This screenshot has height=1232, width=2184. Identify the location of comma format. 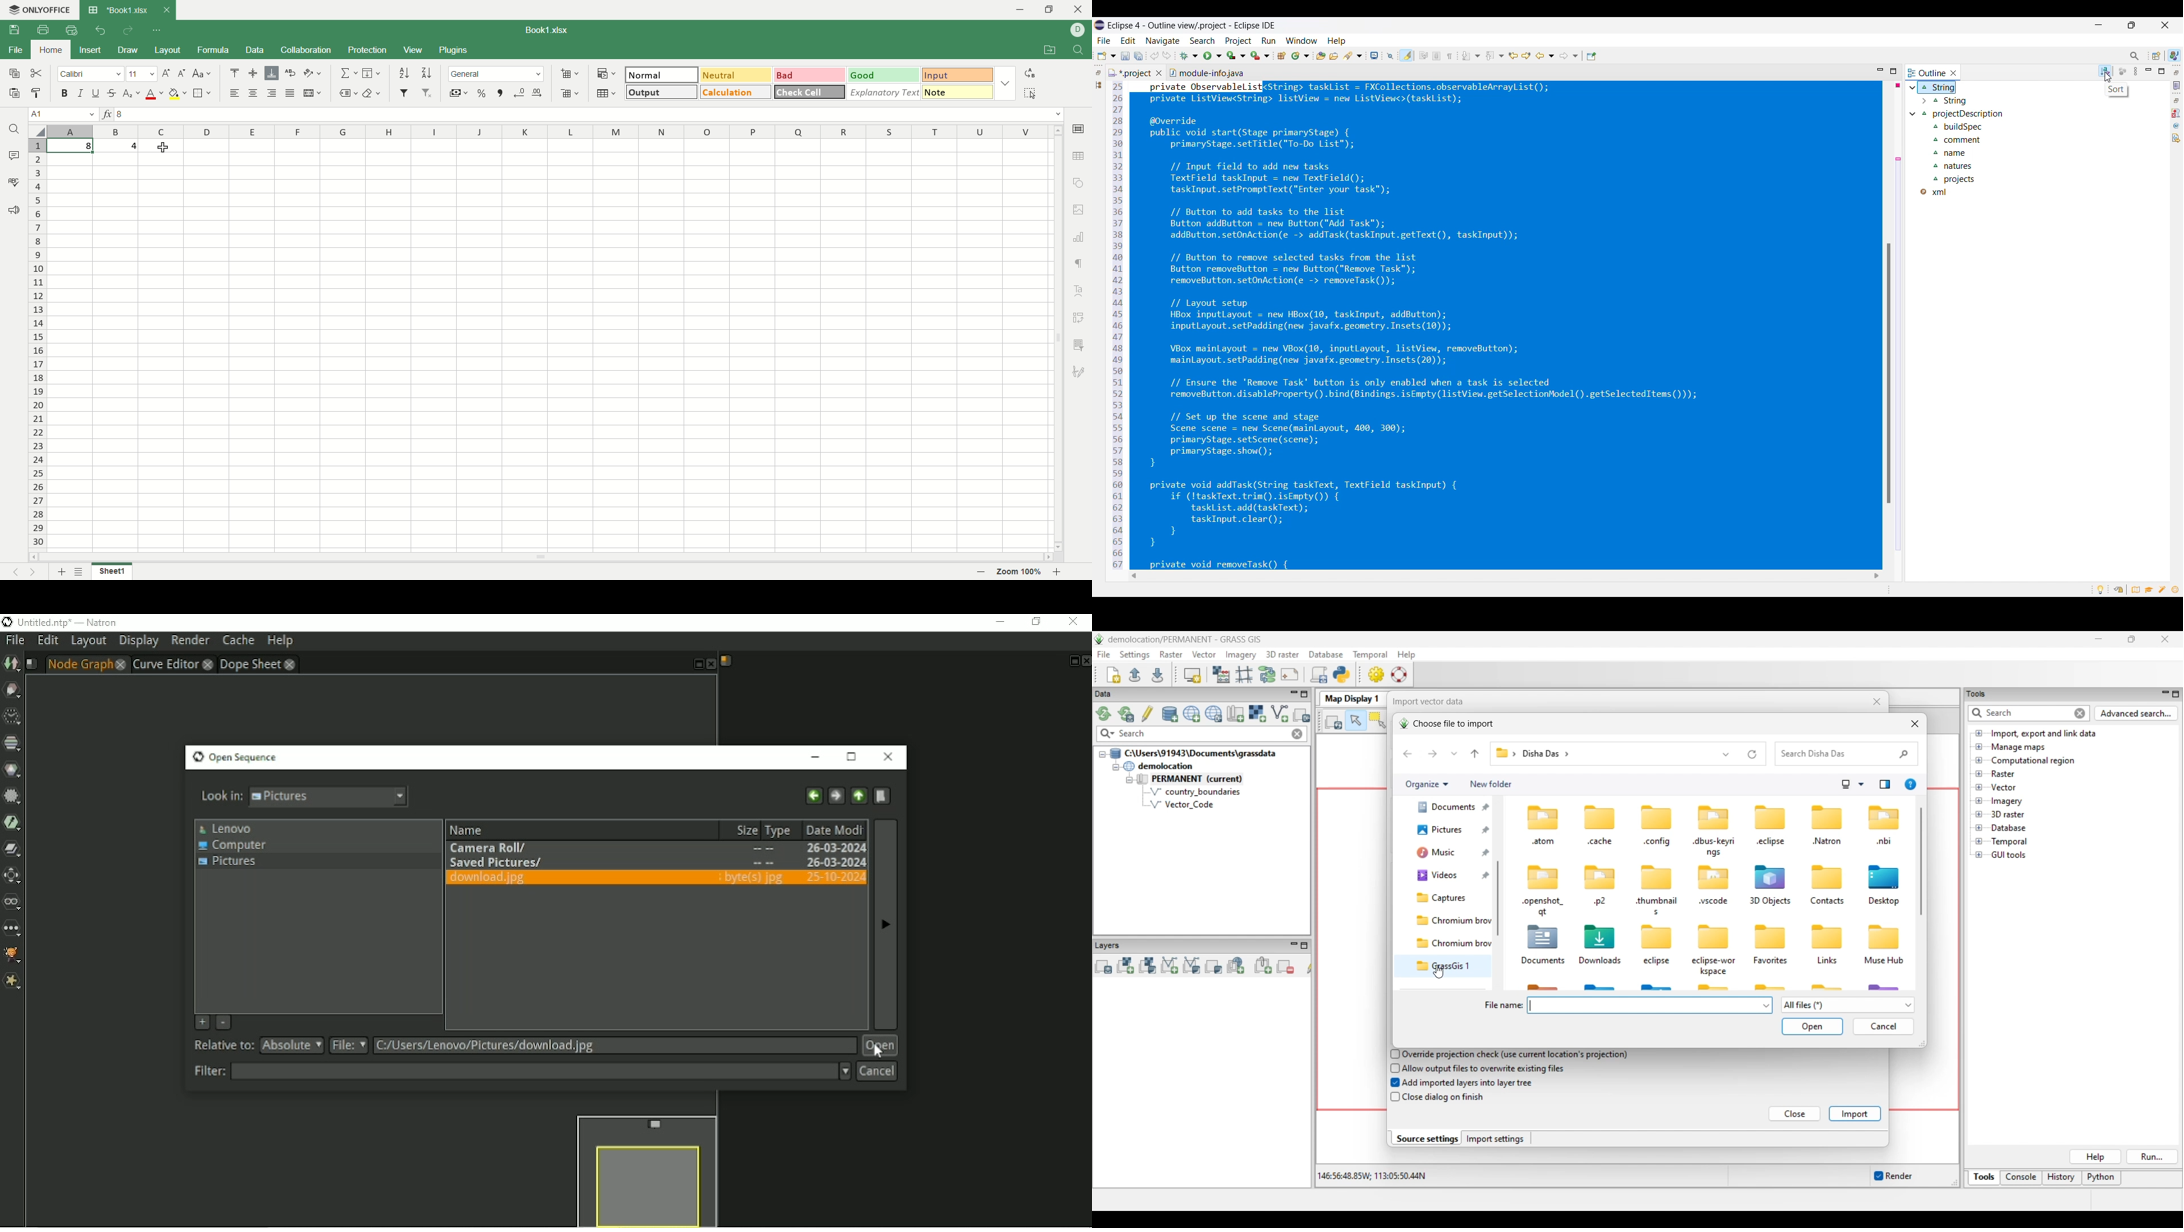
(500, 93).